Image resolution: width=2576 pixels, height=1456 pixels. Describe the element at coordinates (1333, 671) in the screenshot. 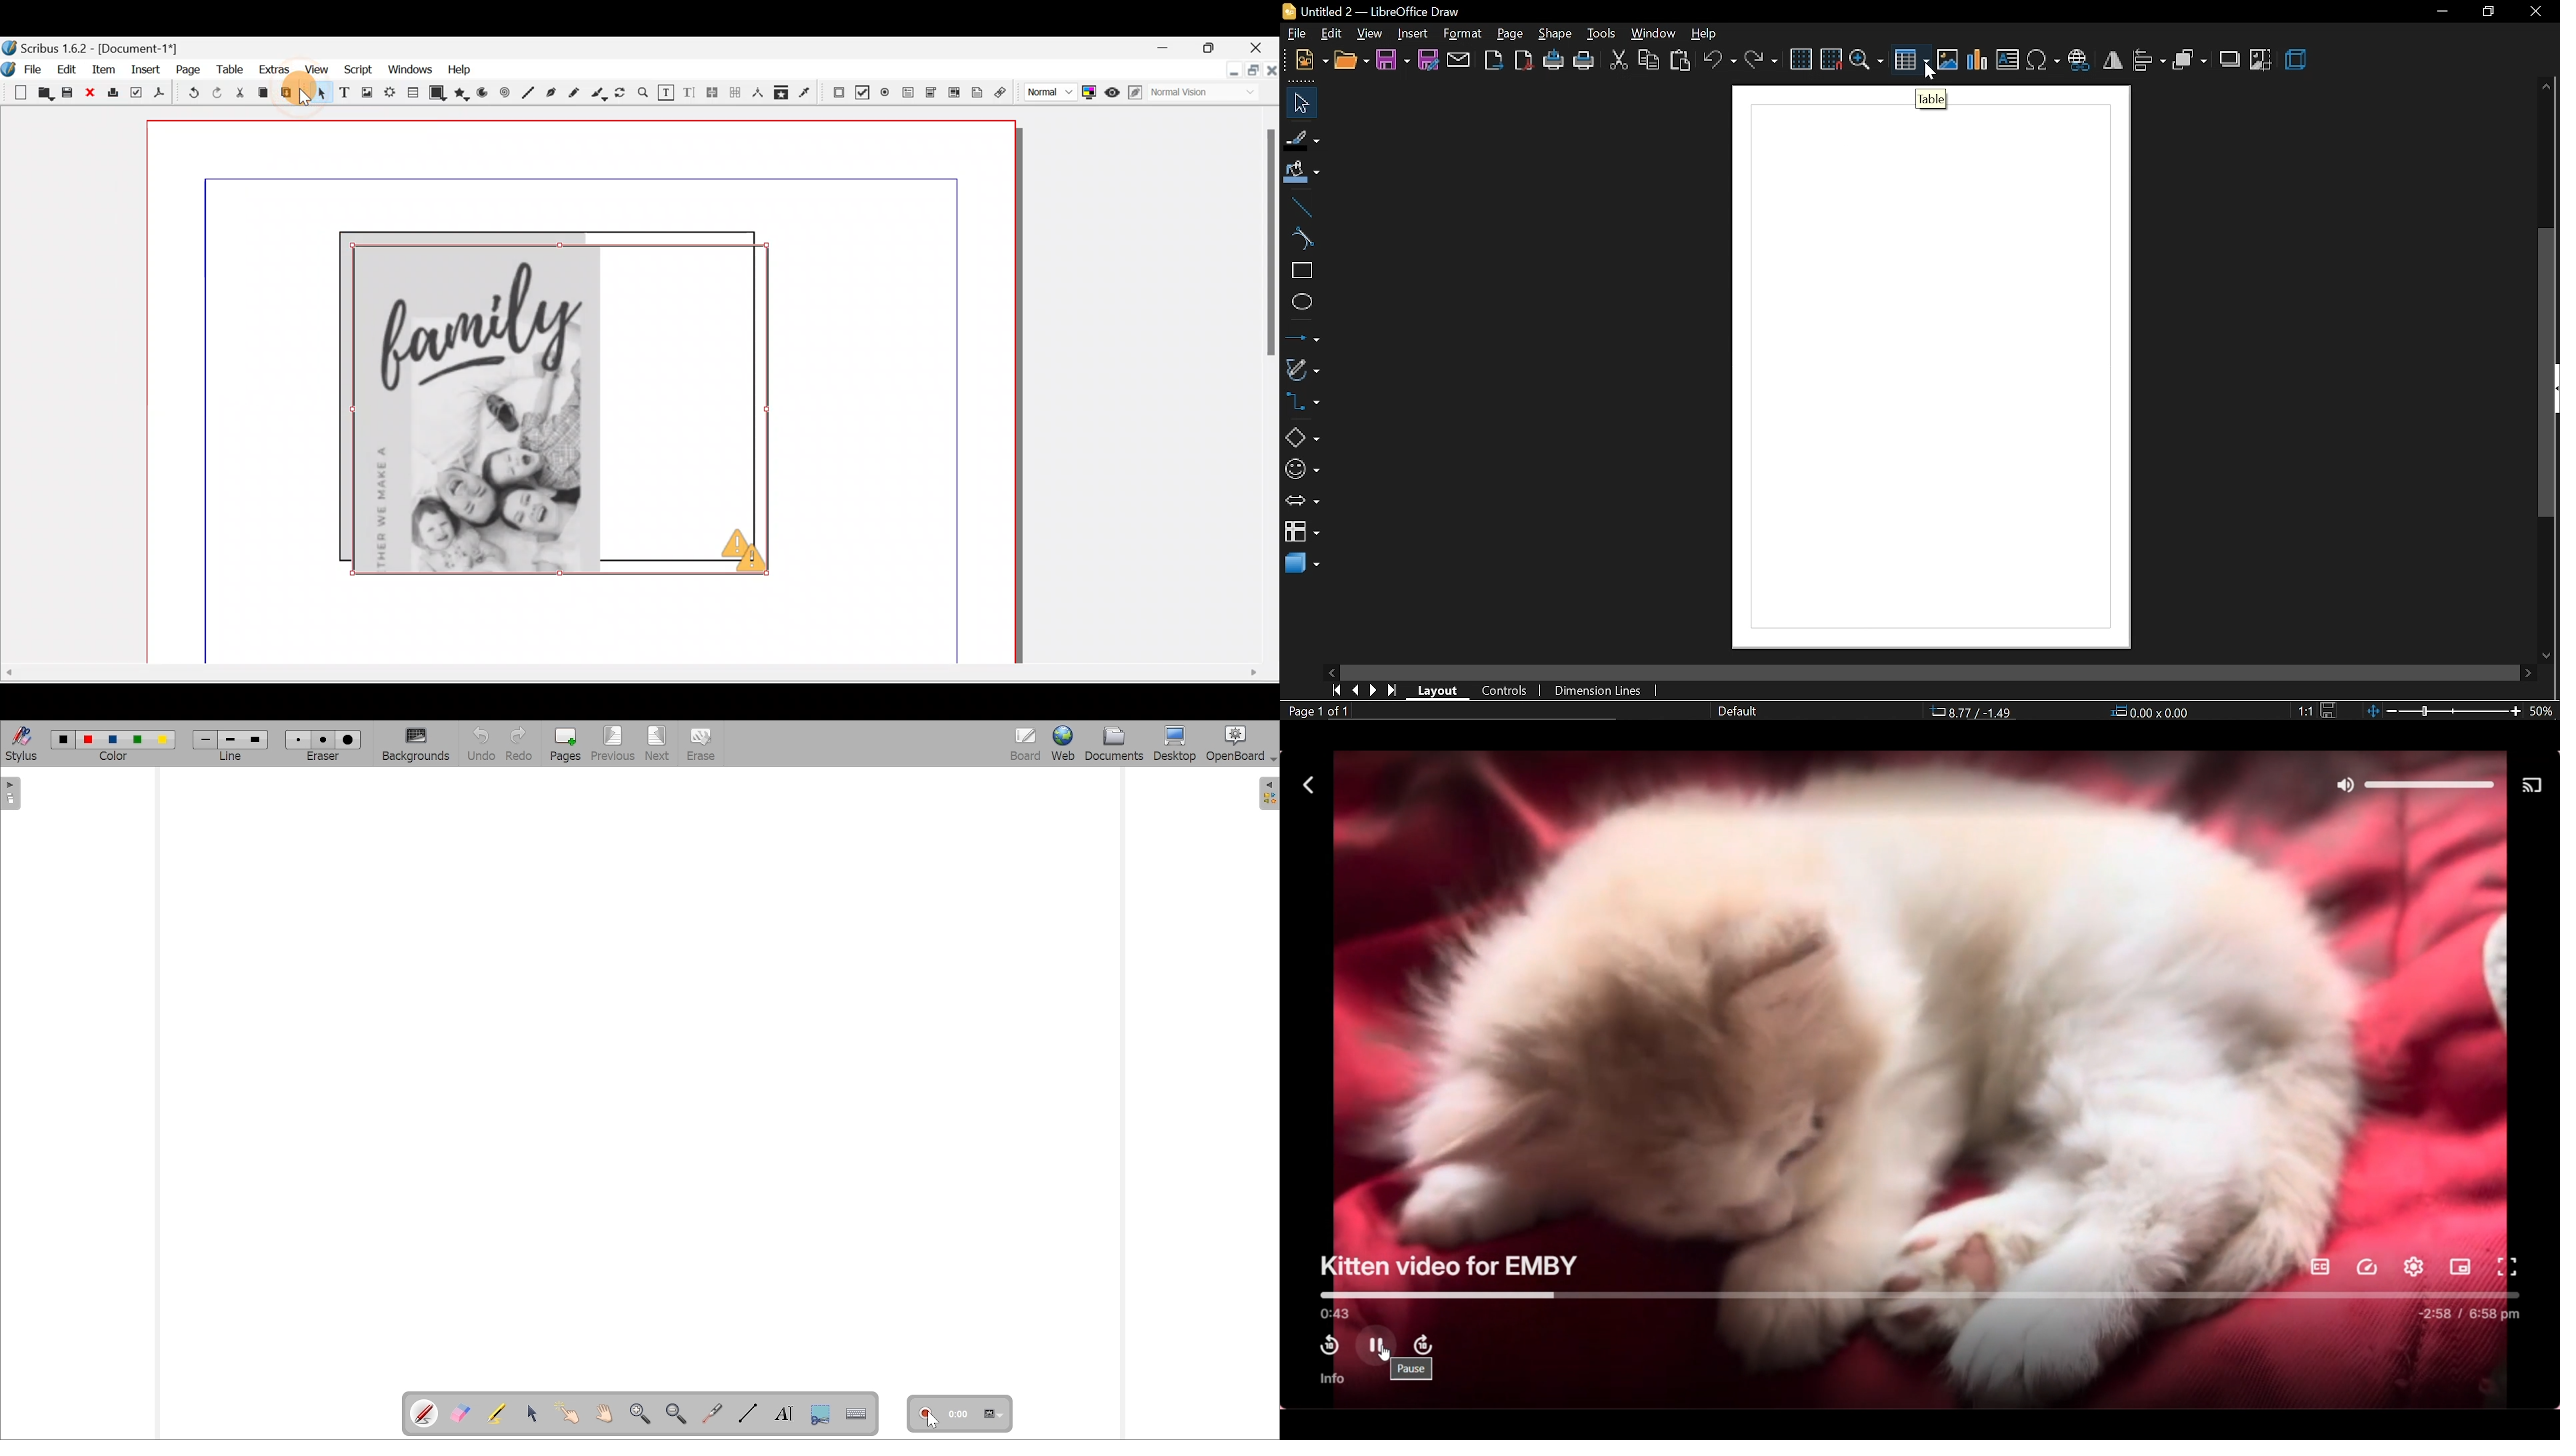

I see `move left` at that location.